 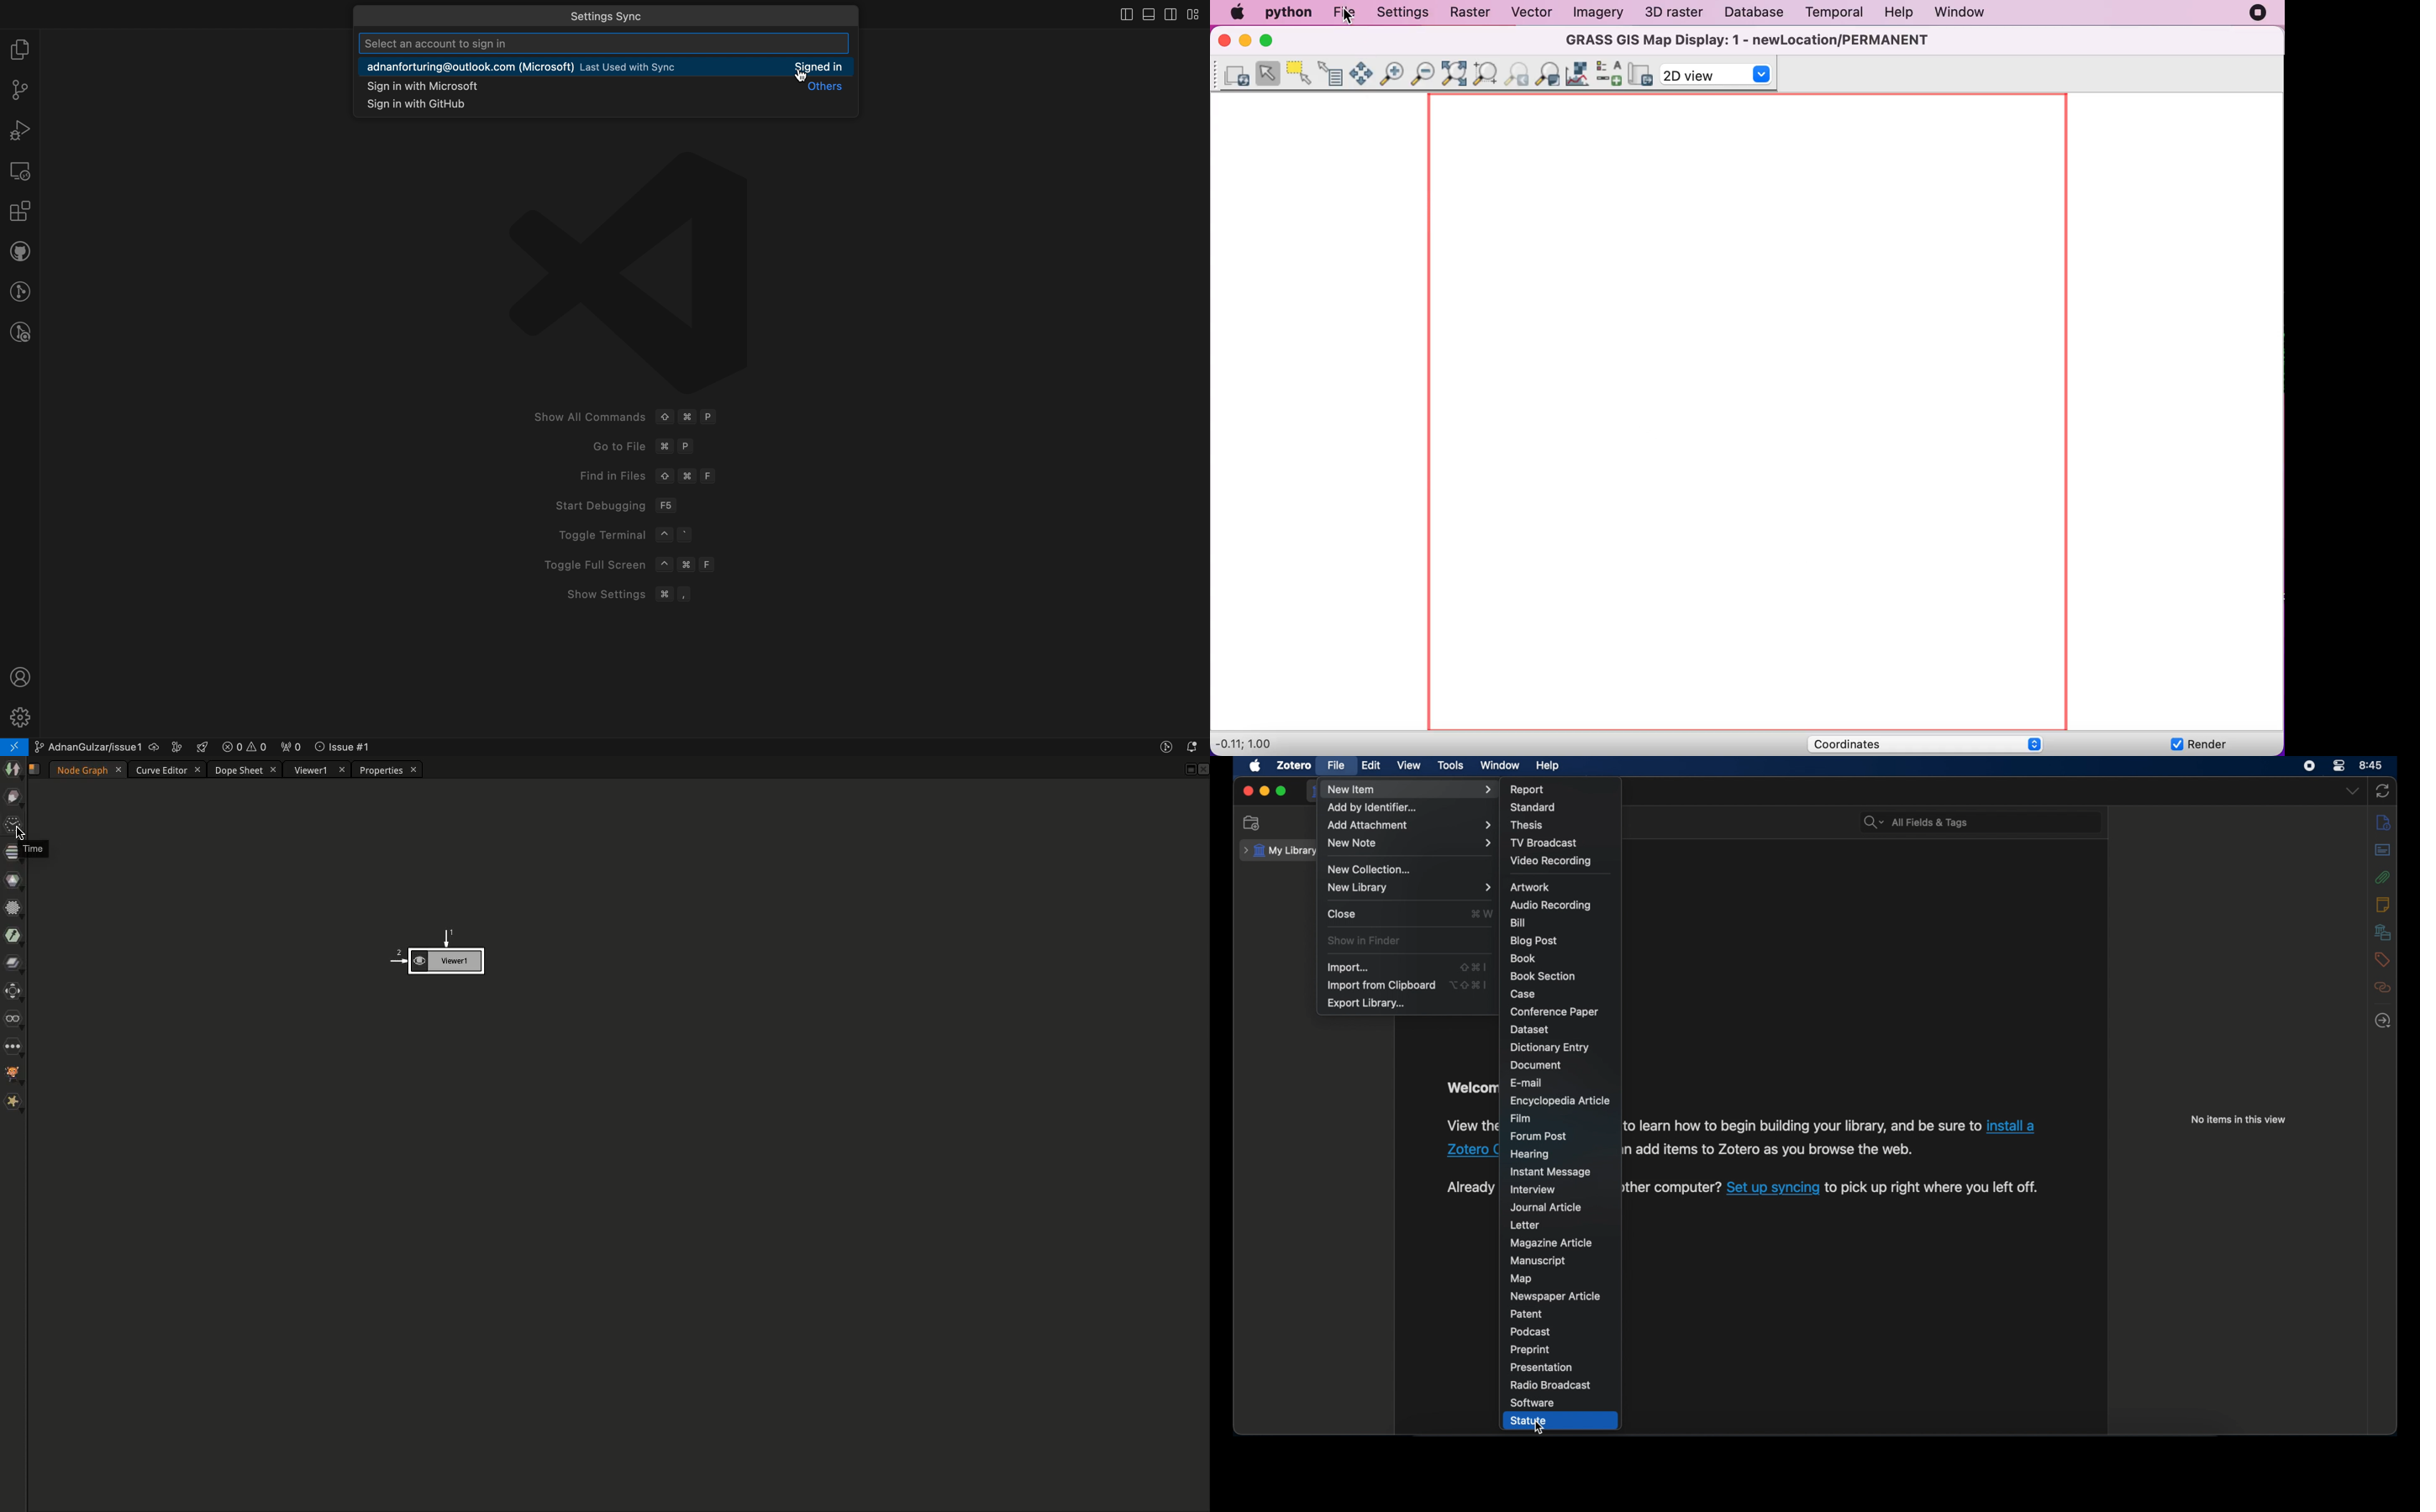 What do you see at coordinates (1874, 823) in the screenshot?
I see `search dropdown` at bounding box center [1874, 823].